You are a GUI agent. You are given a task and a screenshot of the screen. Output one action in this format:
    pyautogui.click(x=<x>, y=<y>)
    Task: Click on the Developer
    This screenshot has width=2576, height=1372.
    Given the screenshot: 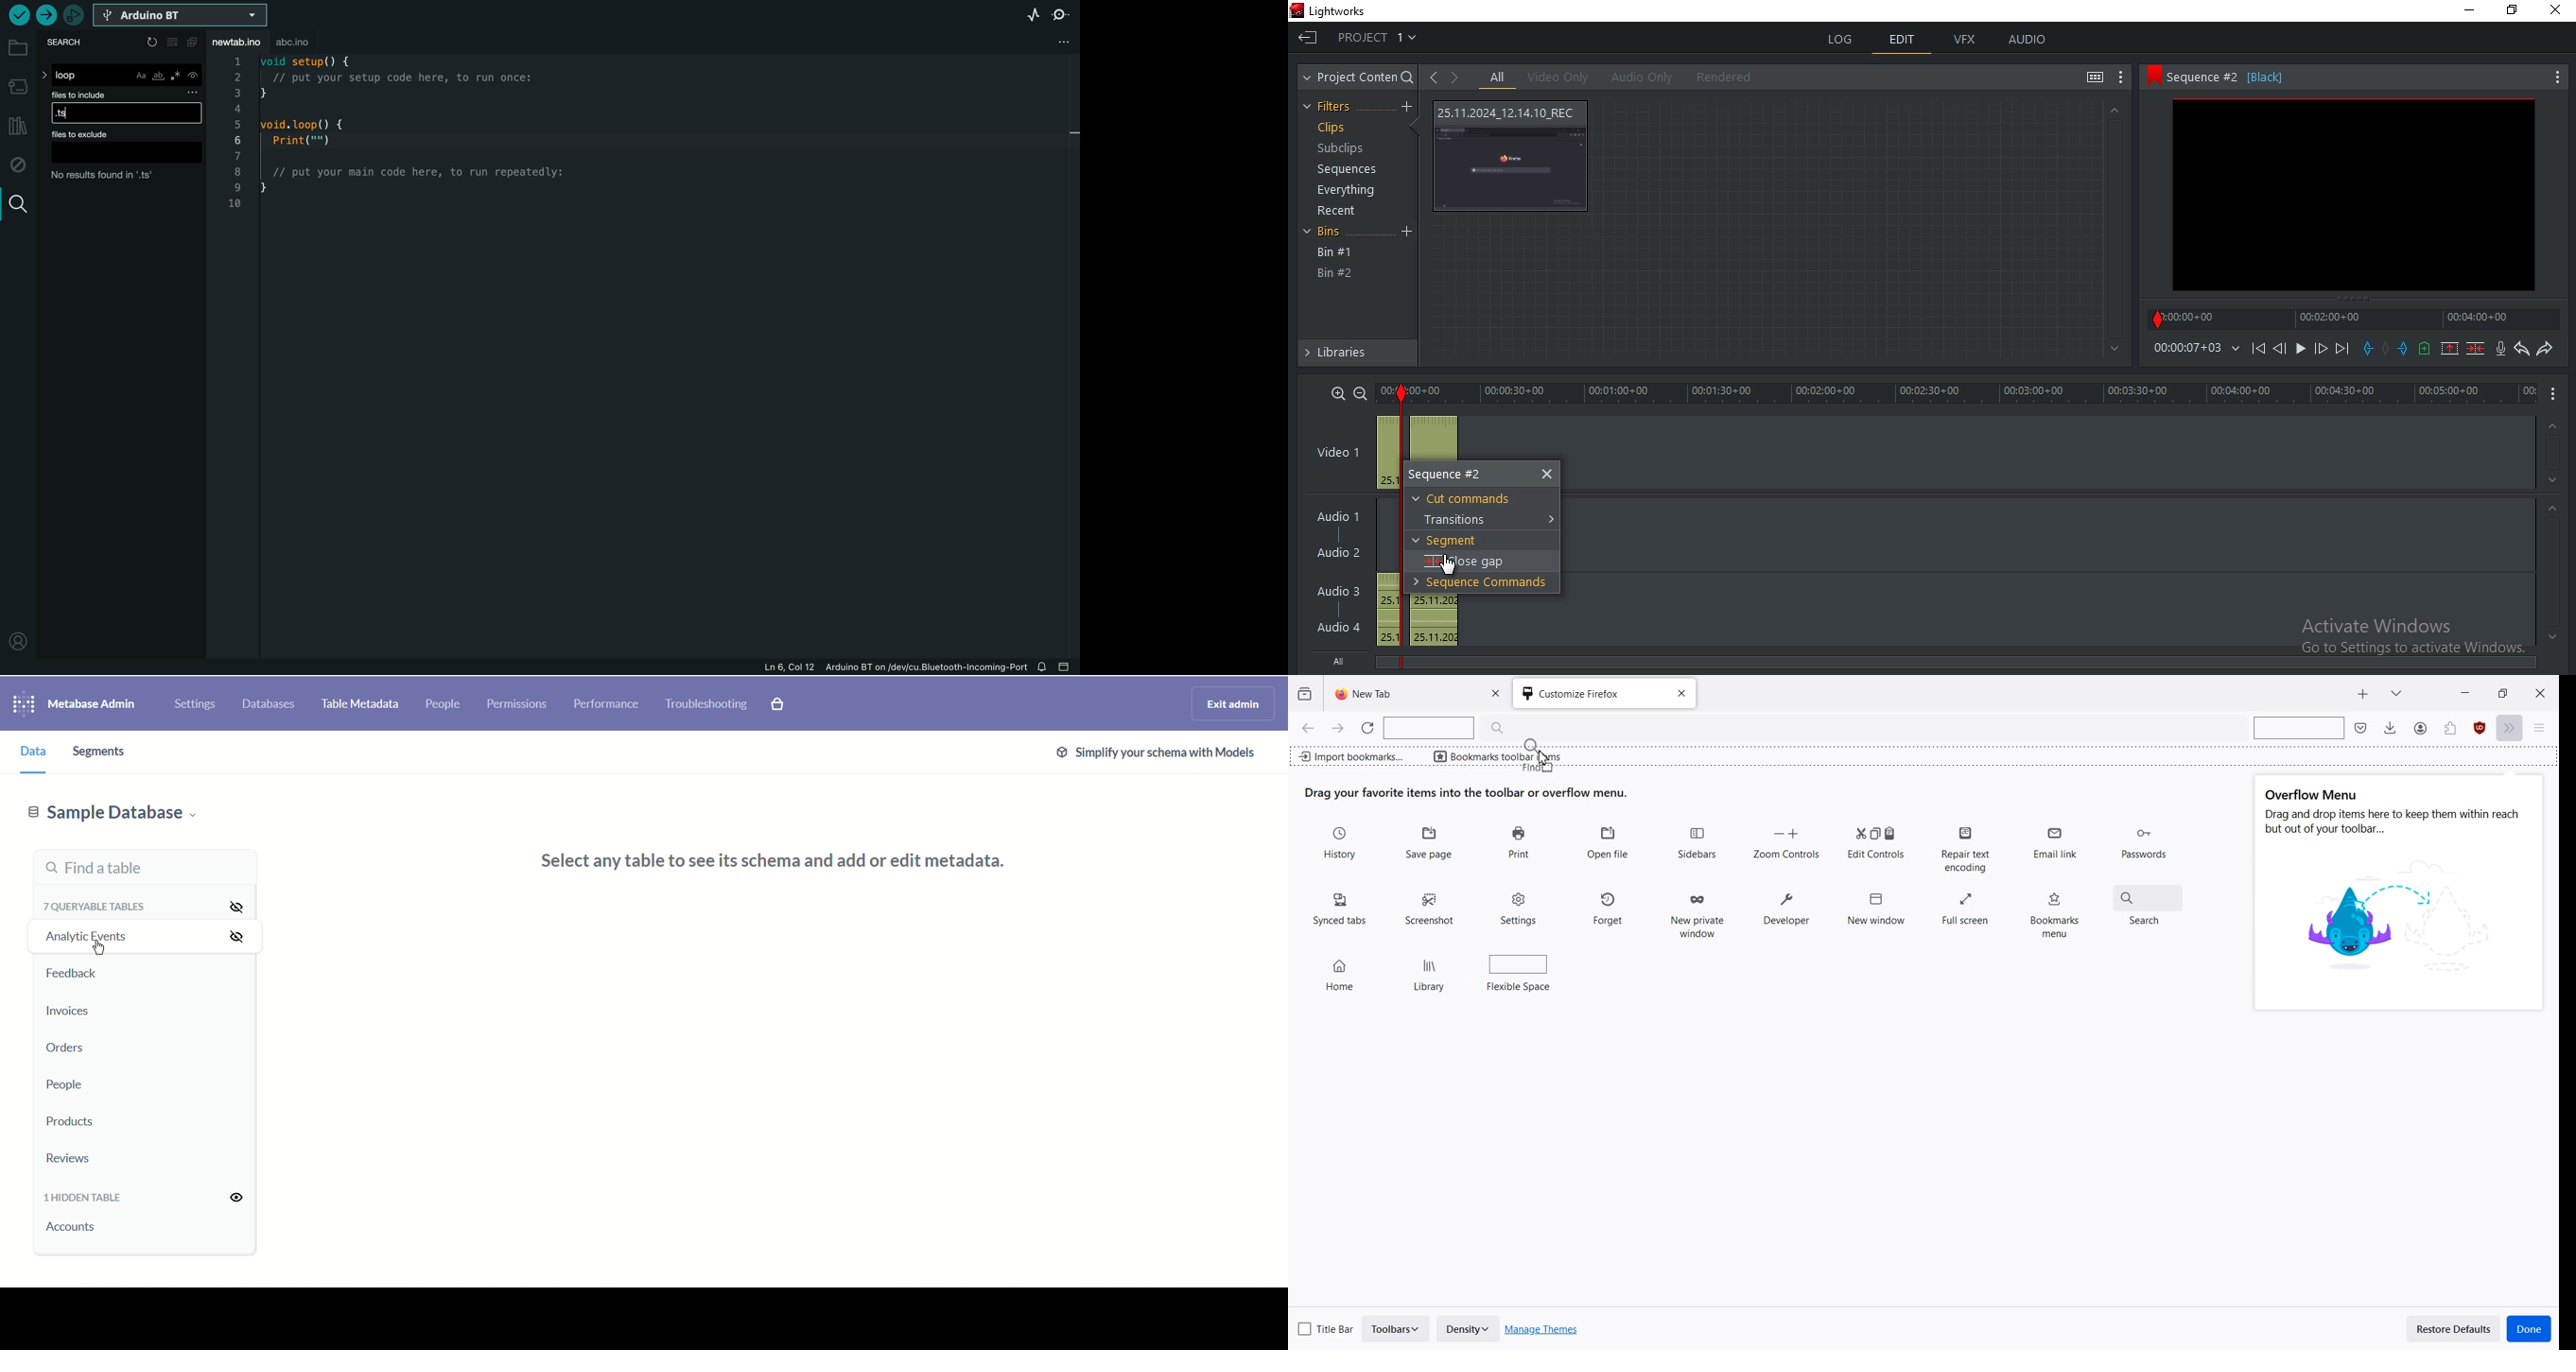 What is the action you would take?
    pyautogui.click(x=1786, y=910)
    